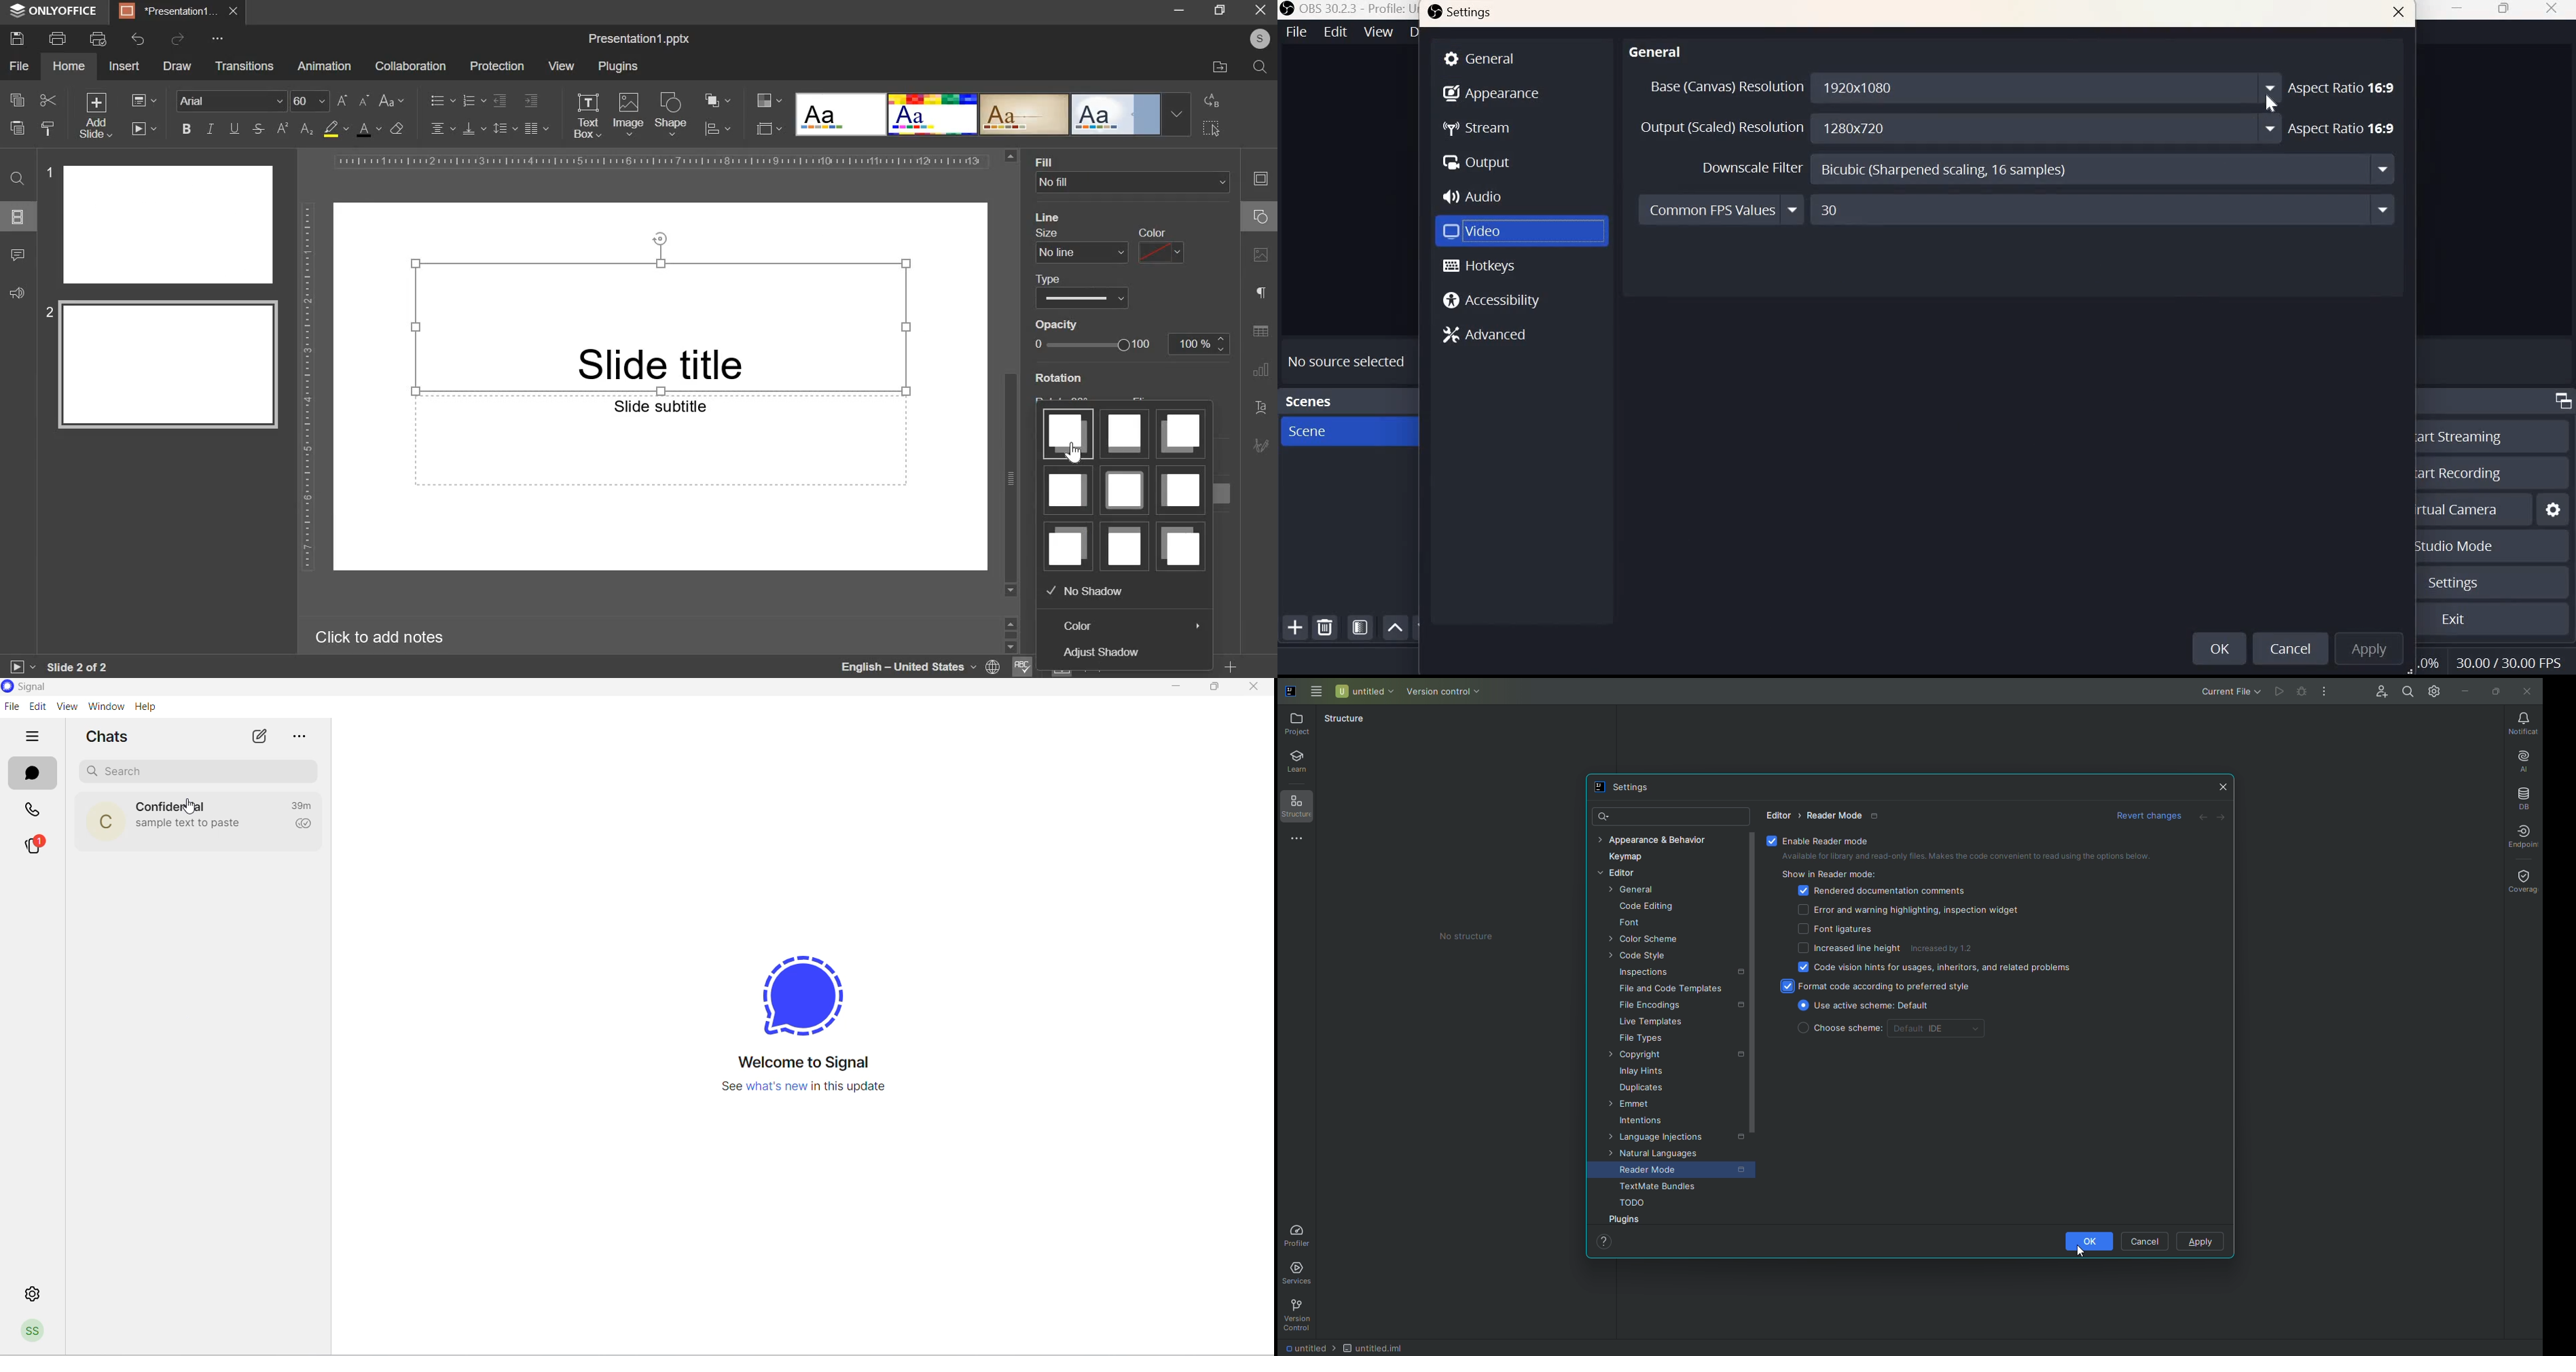  I want to click on More Tools, so click(1301, 841).